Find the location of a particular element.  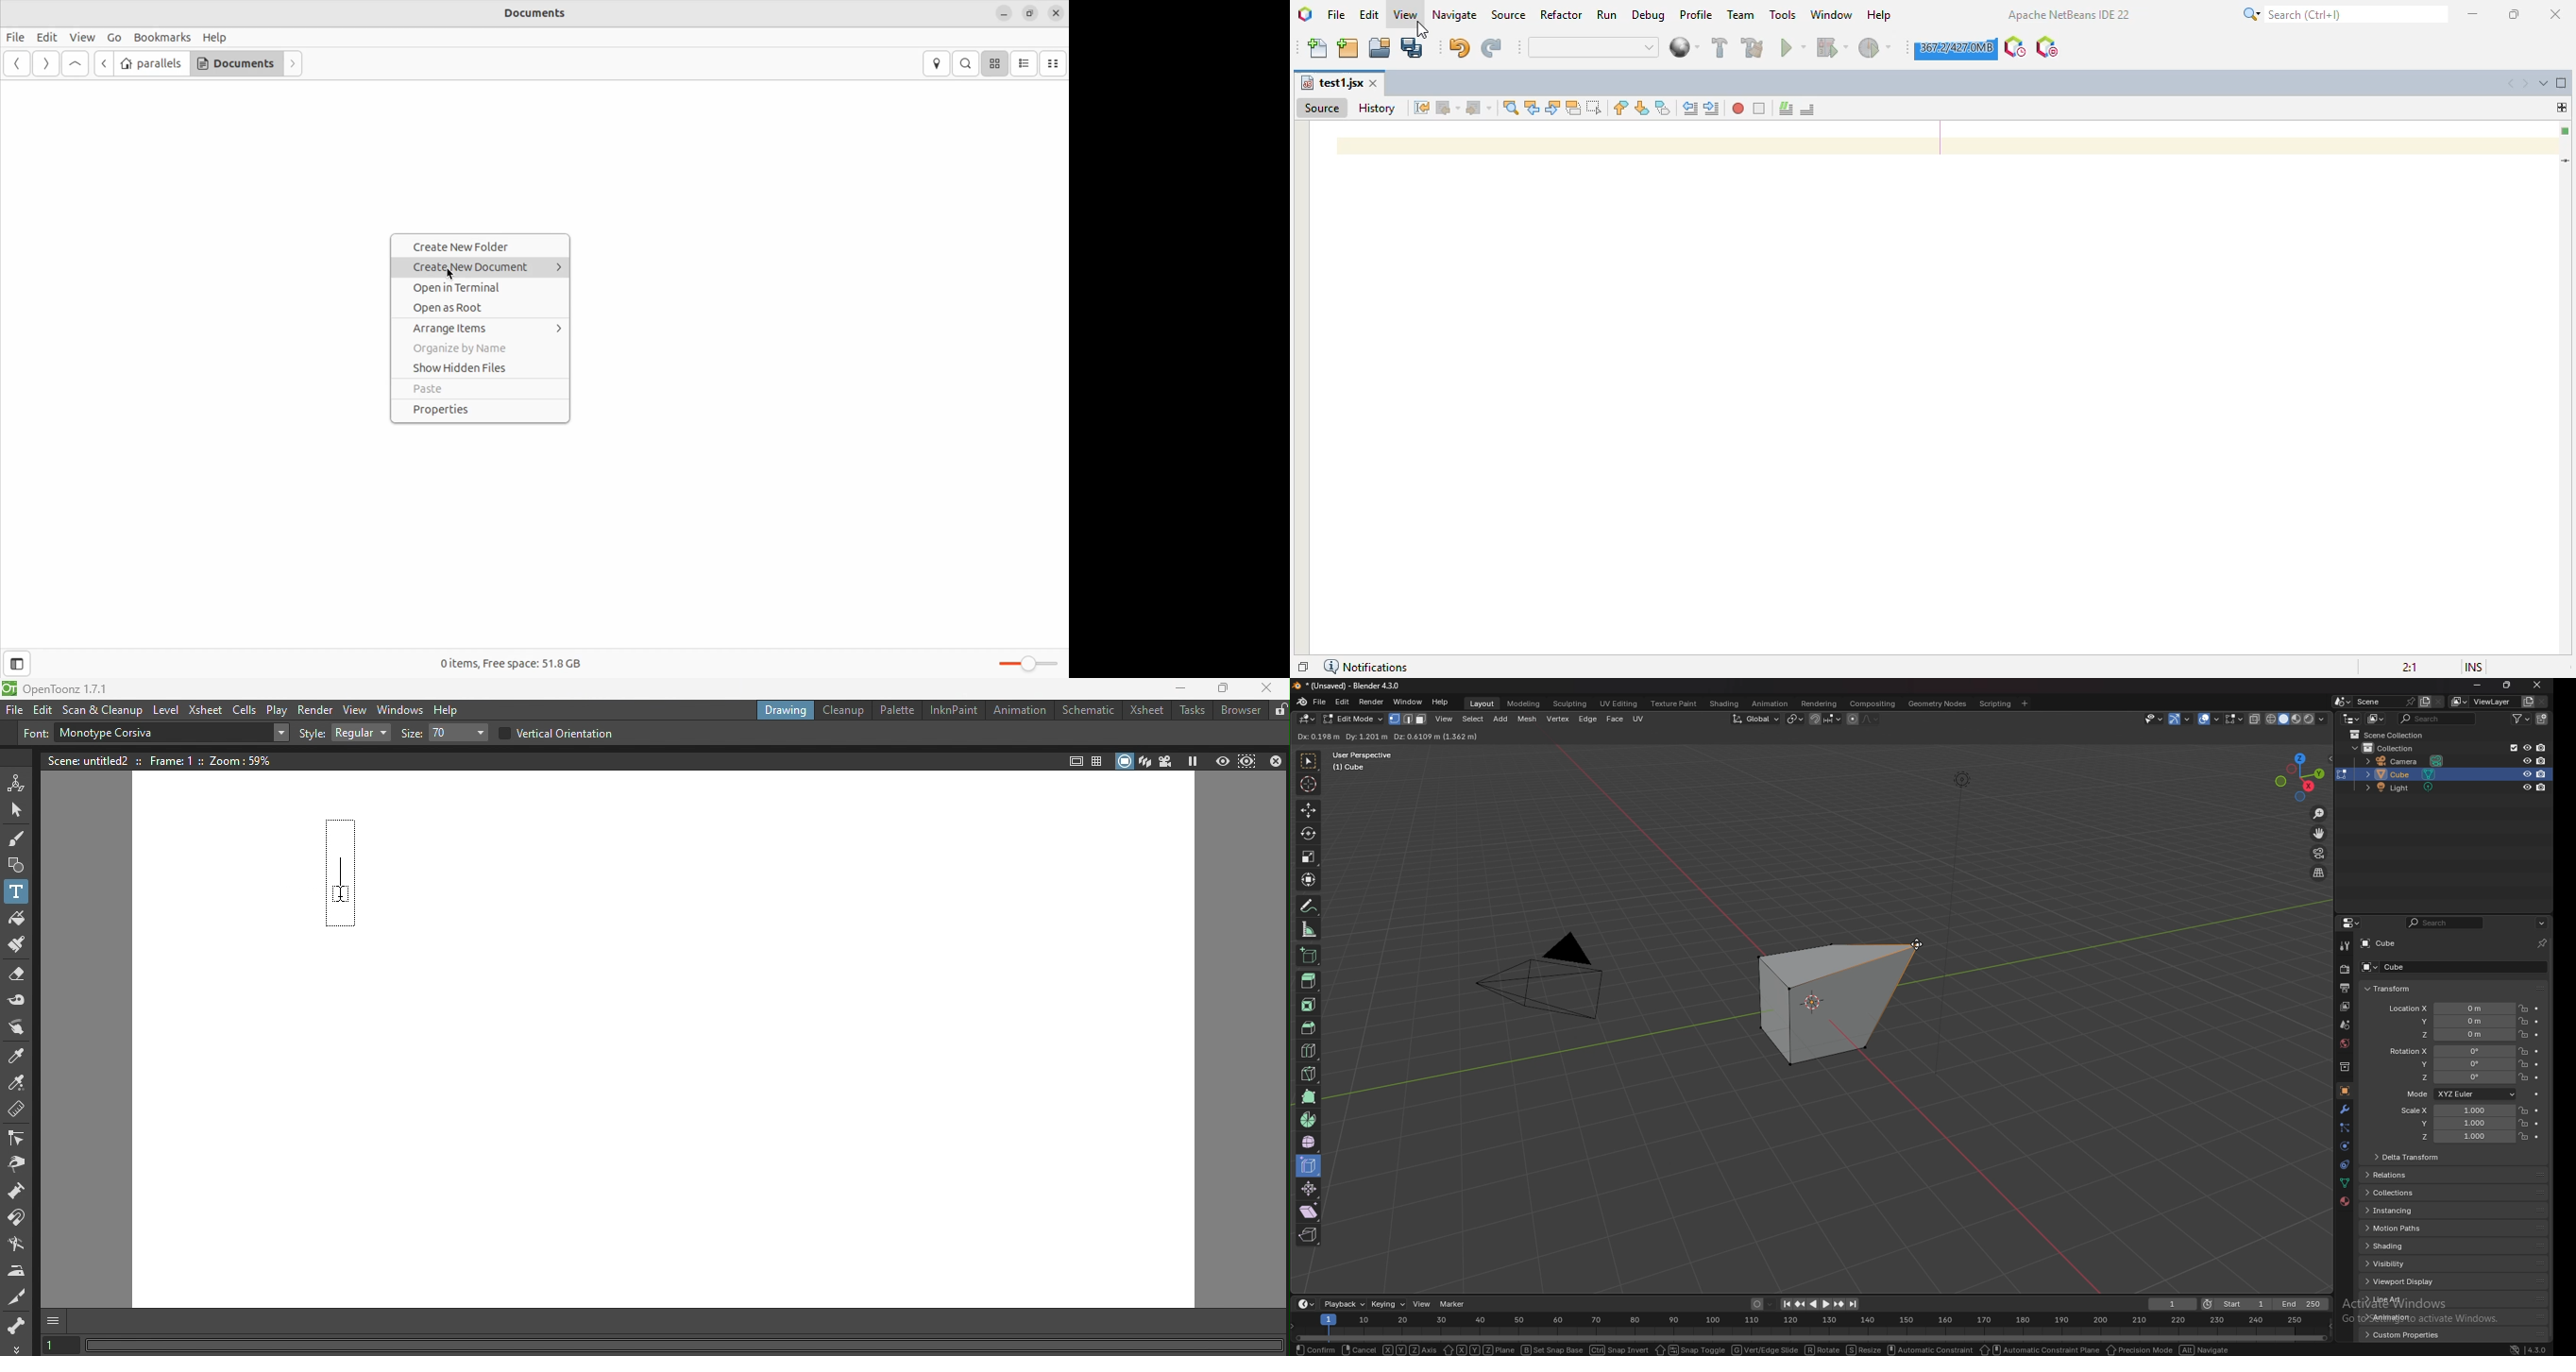

add view layer is located at coordinates (2527, 701).